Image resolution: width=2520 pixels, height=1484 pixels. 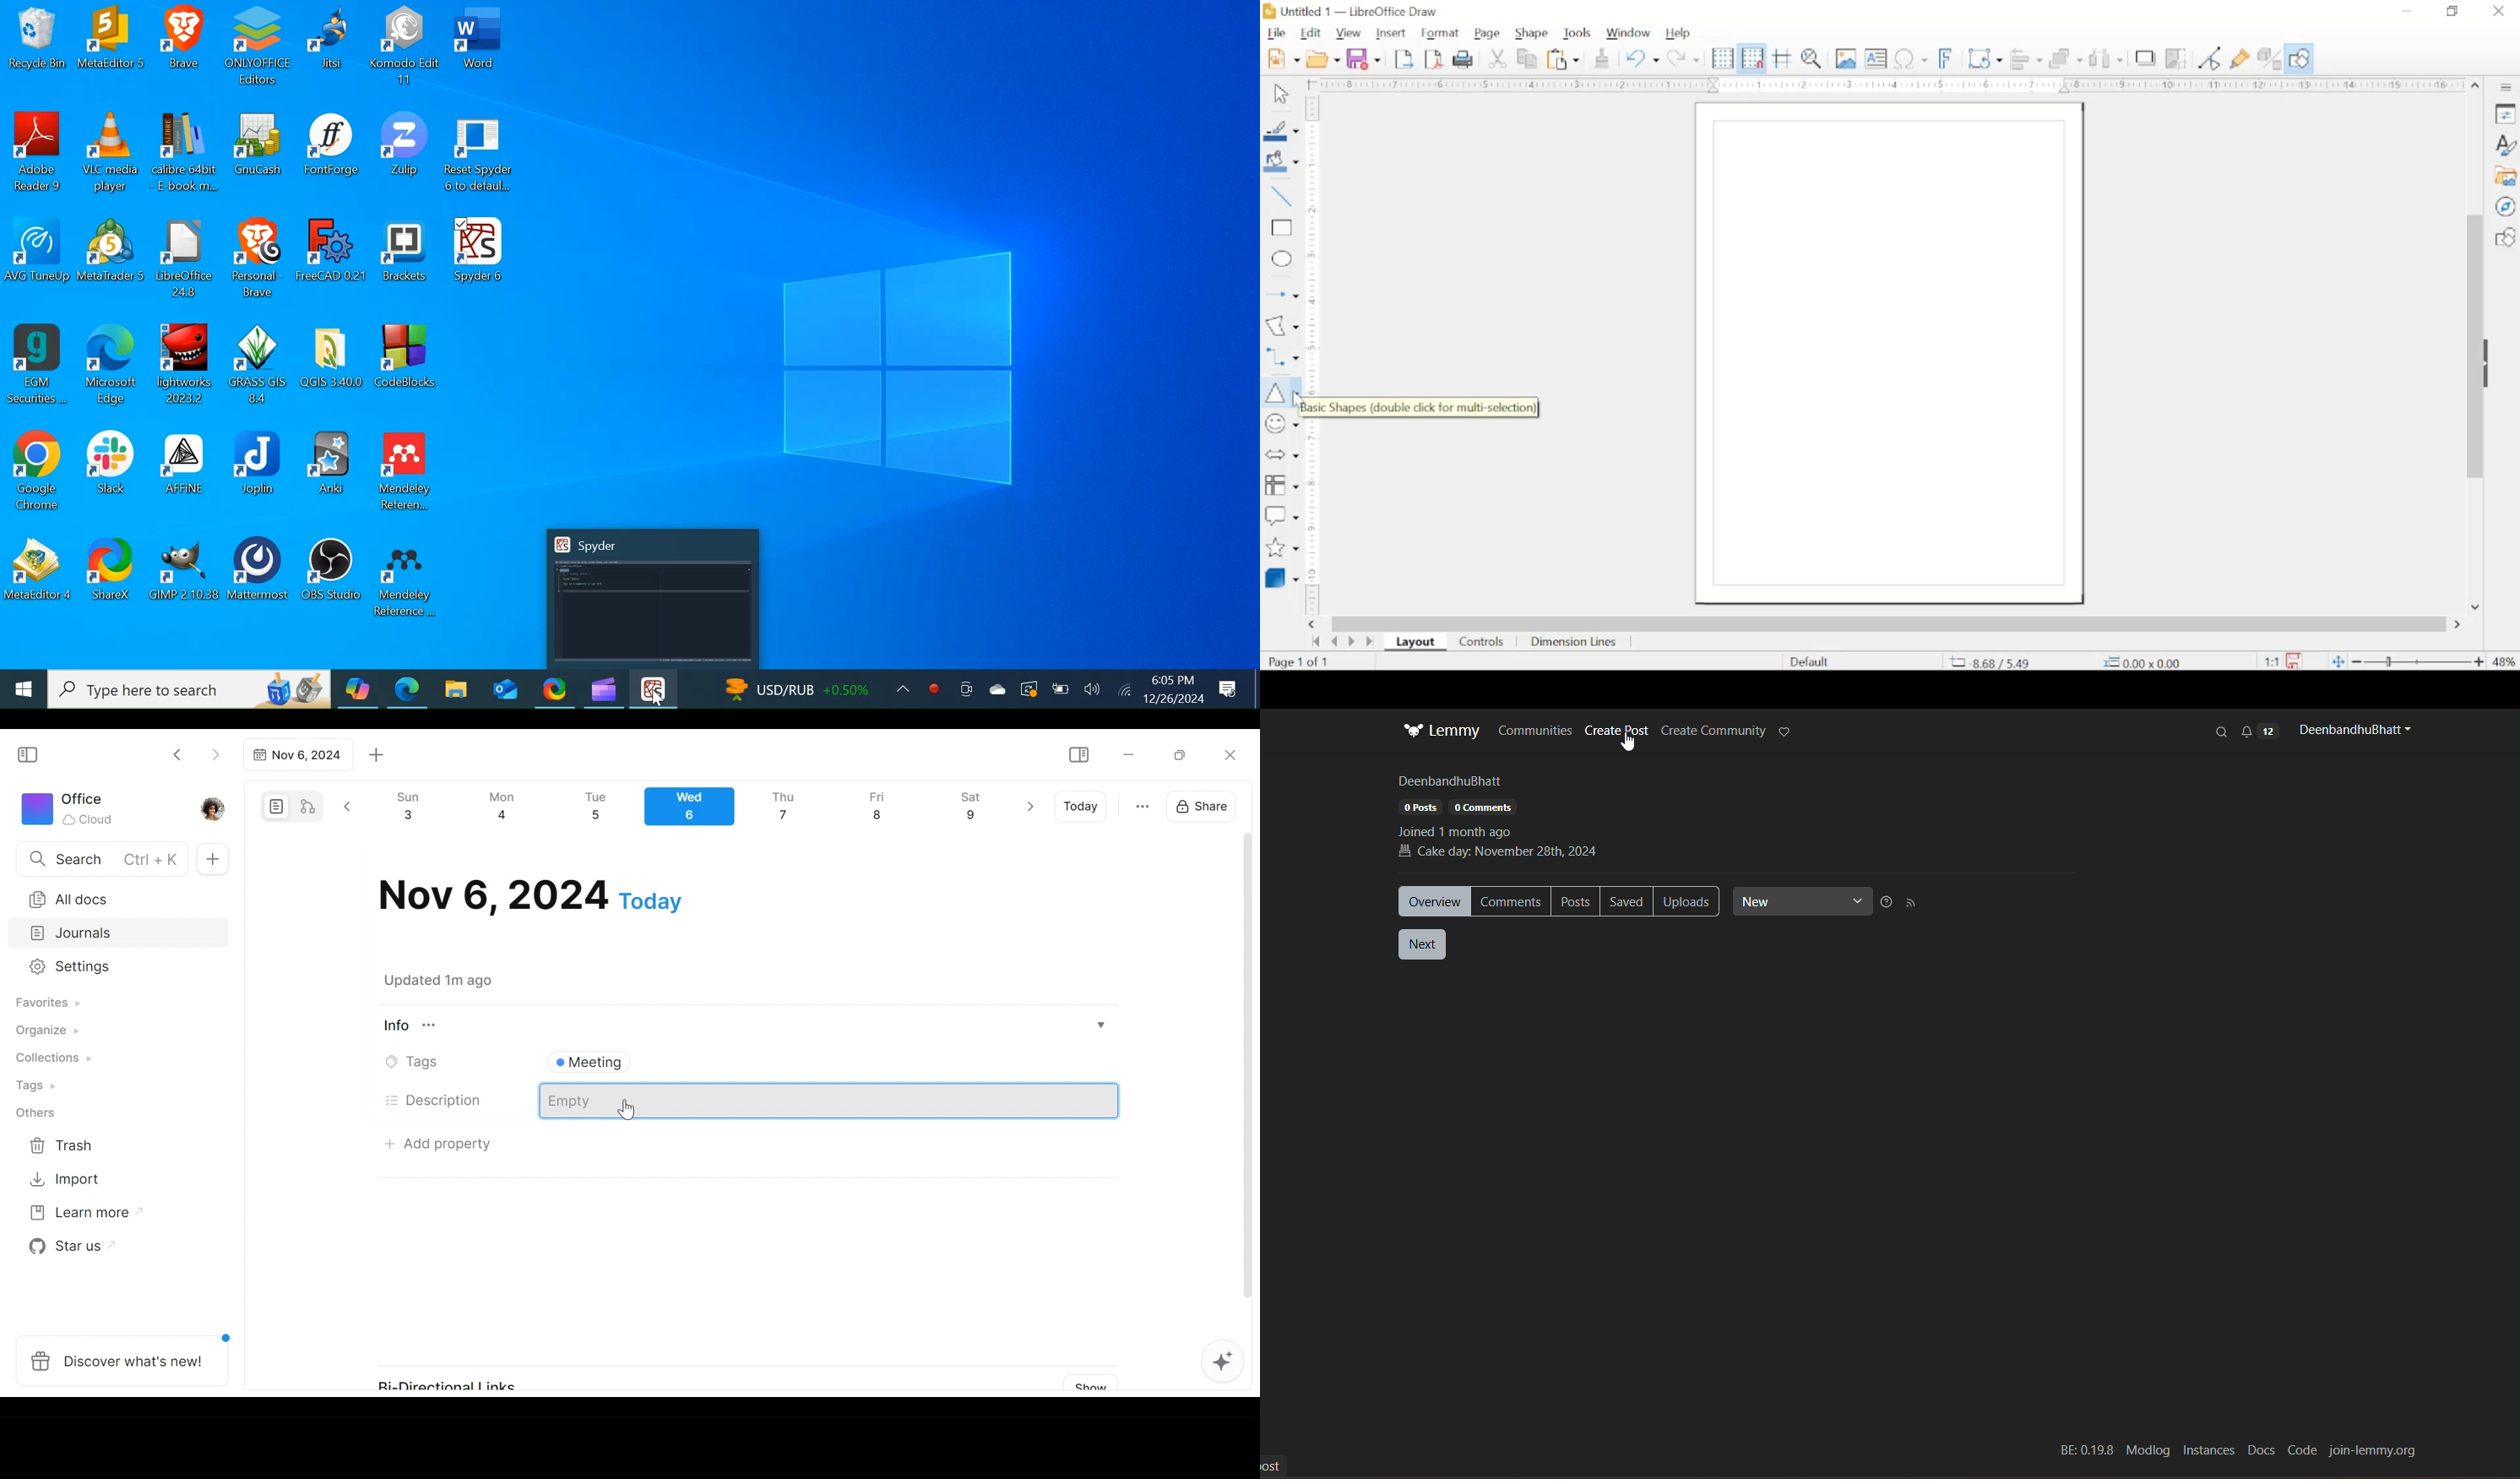 What do you see at coordinates (39, 575) in the screenshot?
I see `Meta Desktop Icon` at bounding box center [39, 575].